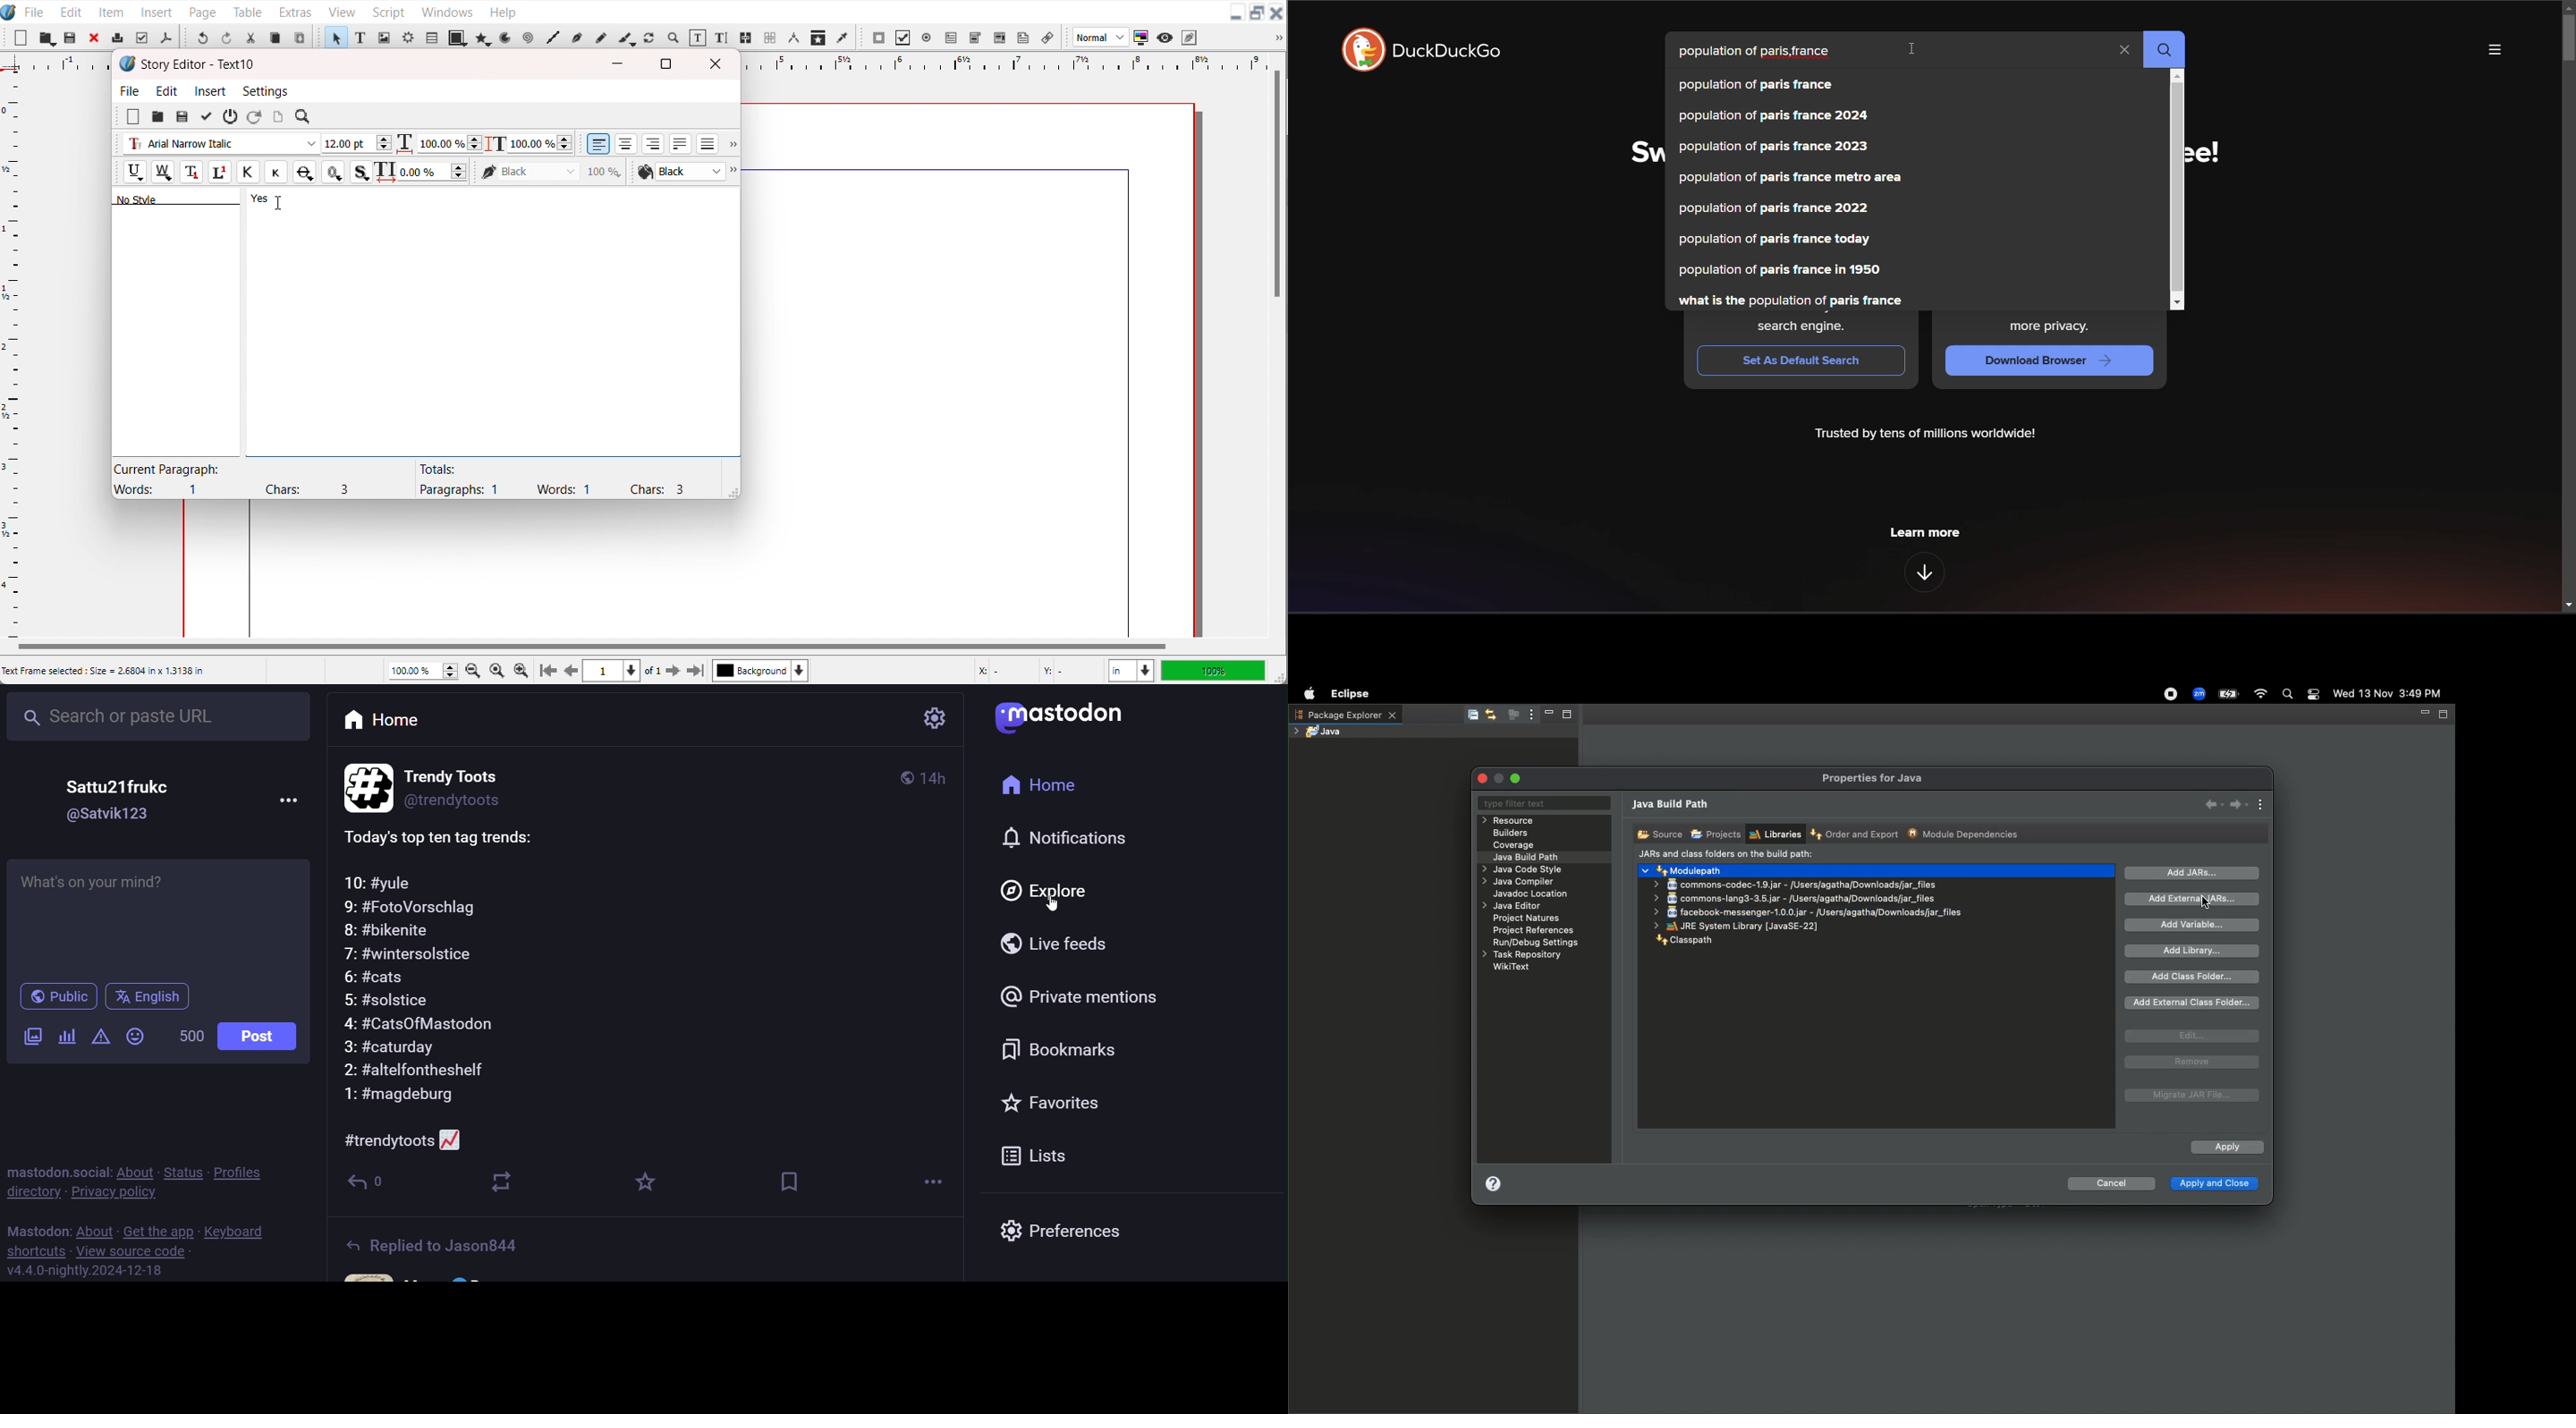 This screenshot has height=1428, width=2576. Describe the element at coordinates (552, 171) in the screenshot. I see `Black` at that location.